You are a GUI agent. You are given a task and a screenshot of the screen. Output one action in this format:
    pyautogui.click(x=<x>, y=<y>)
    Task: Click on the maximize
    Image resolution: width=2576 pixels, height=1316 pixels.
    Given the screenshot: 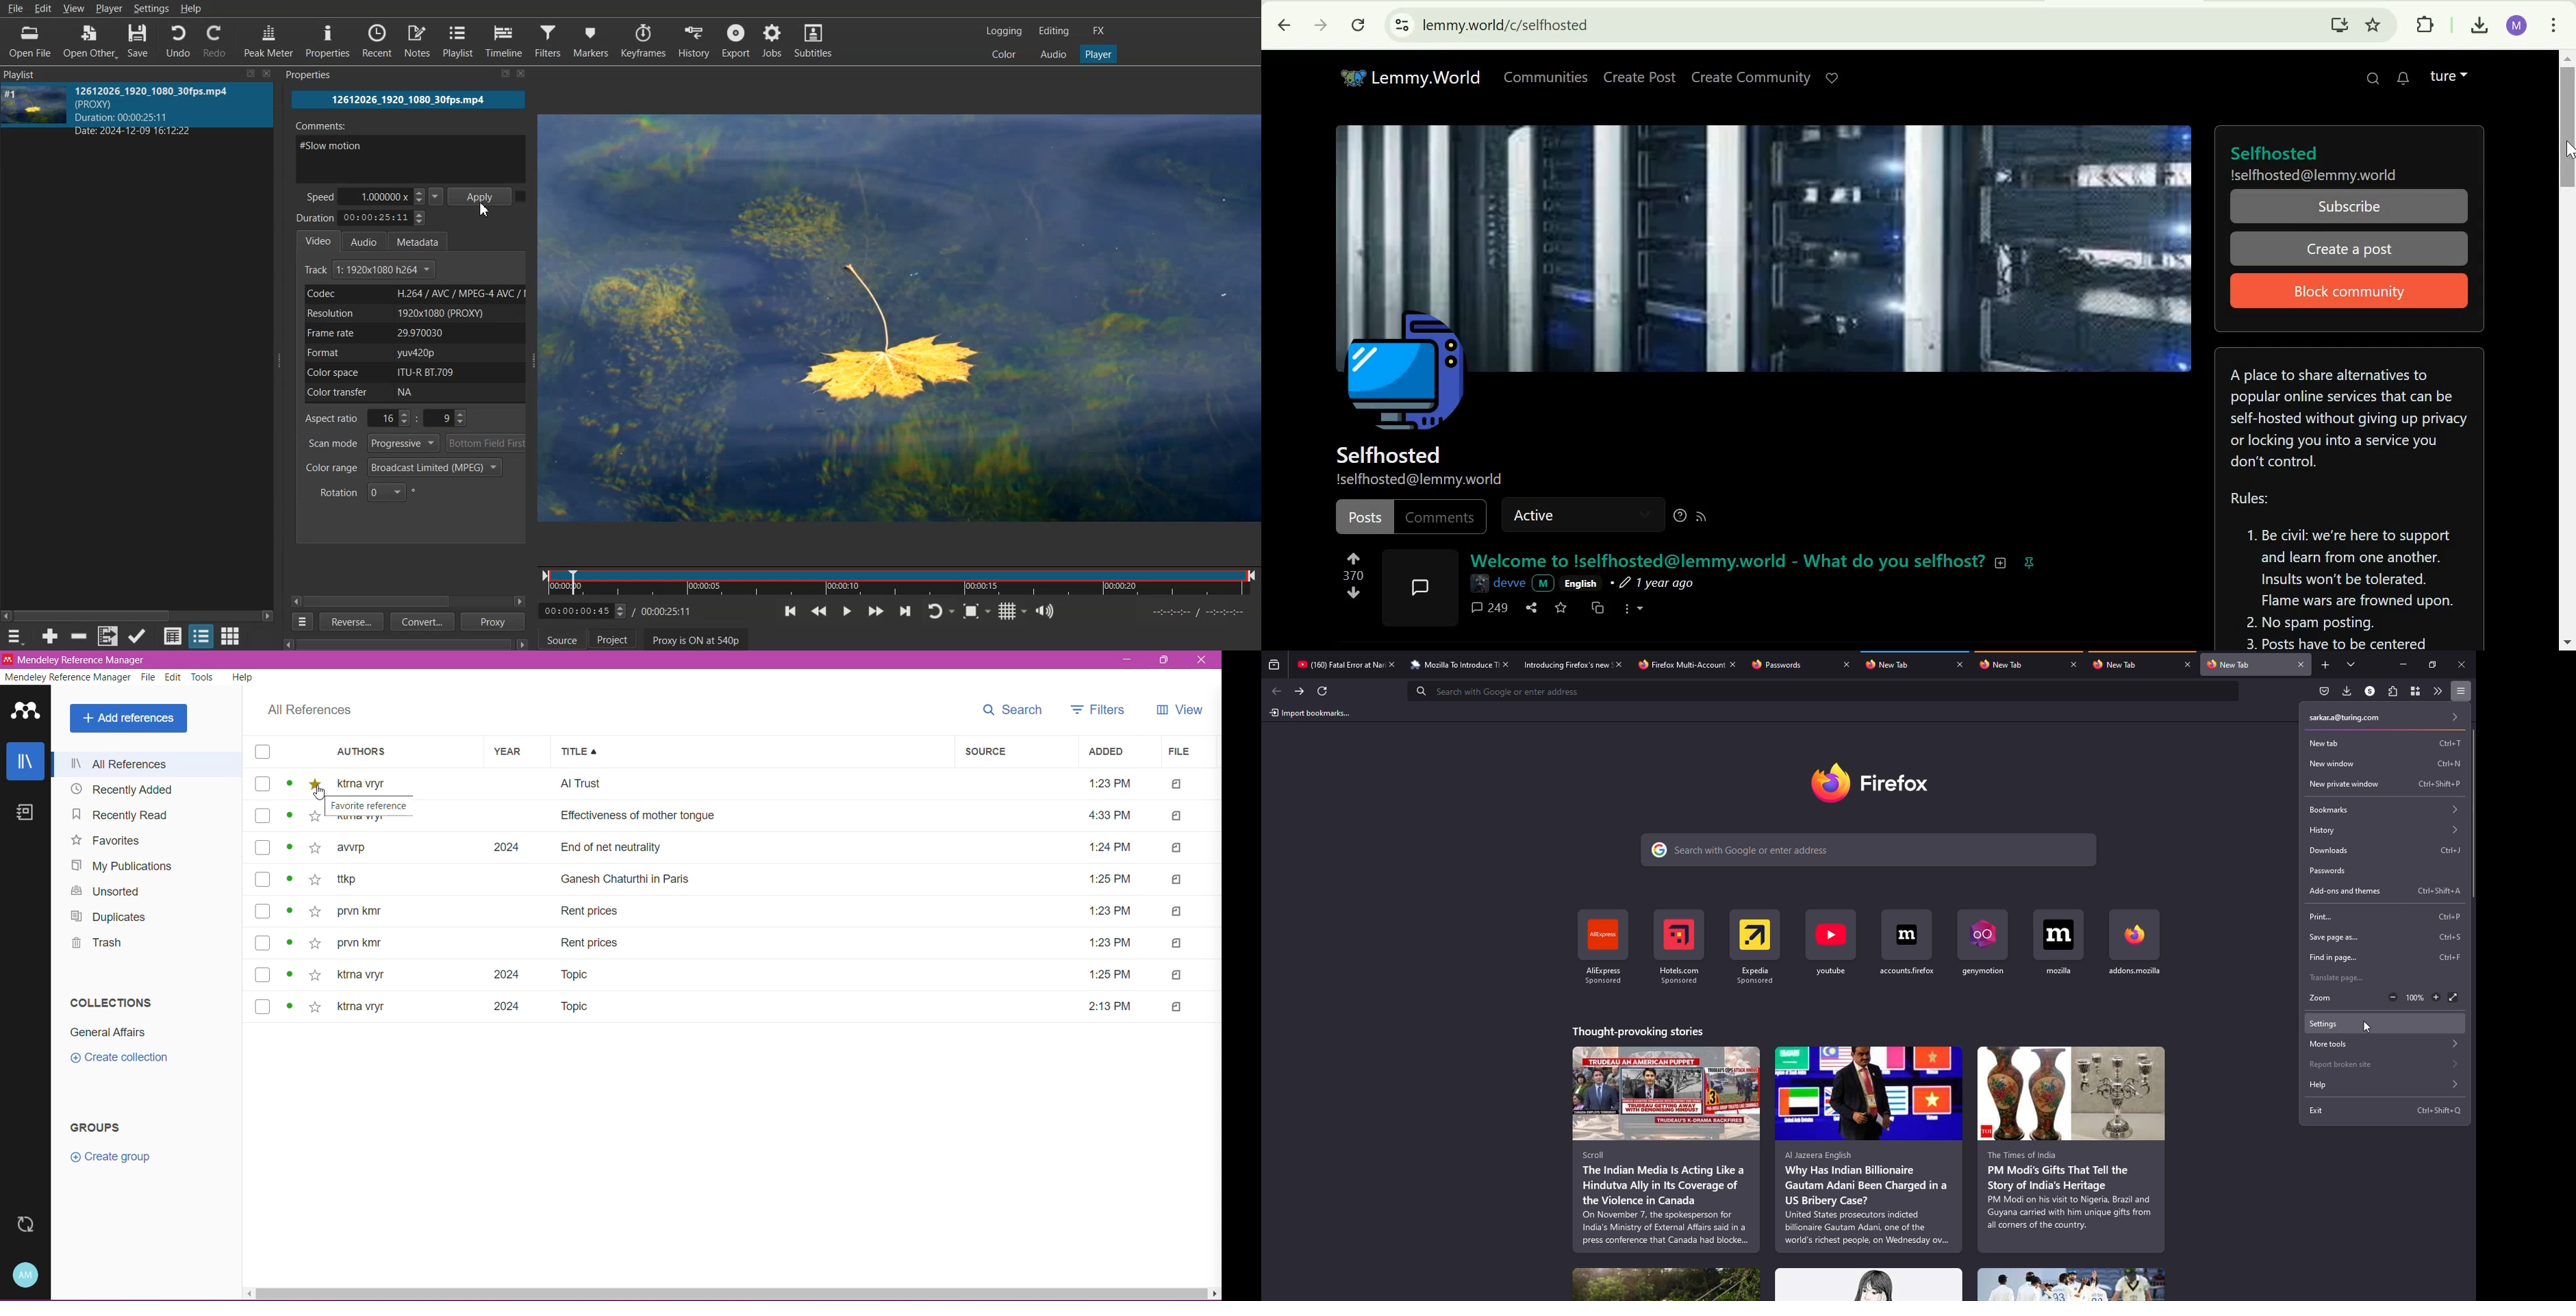 What is the action you would take?
    pyautogui.click(x=2434, y=664)
    